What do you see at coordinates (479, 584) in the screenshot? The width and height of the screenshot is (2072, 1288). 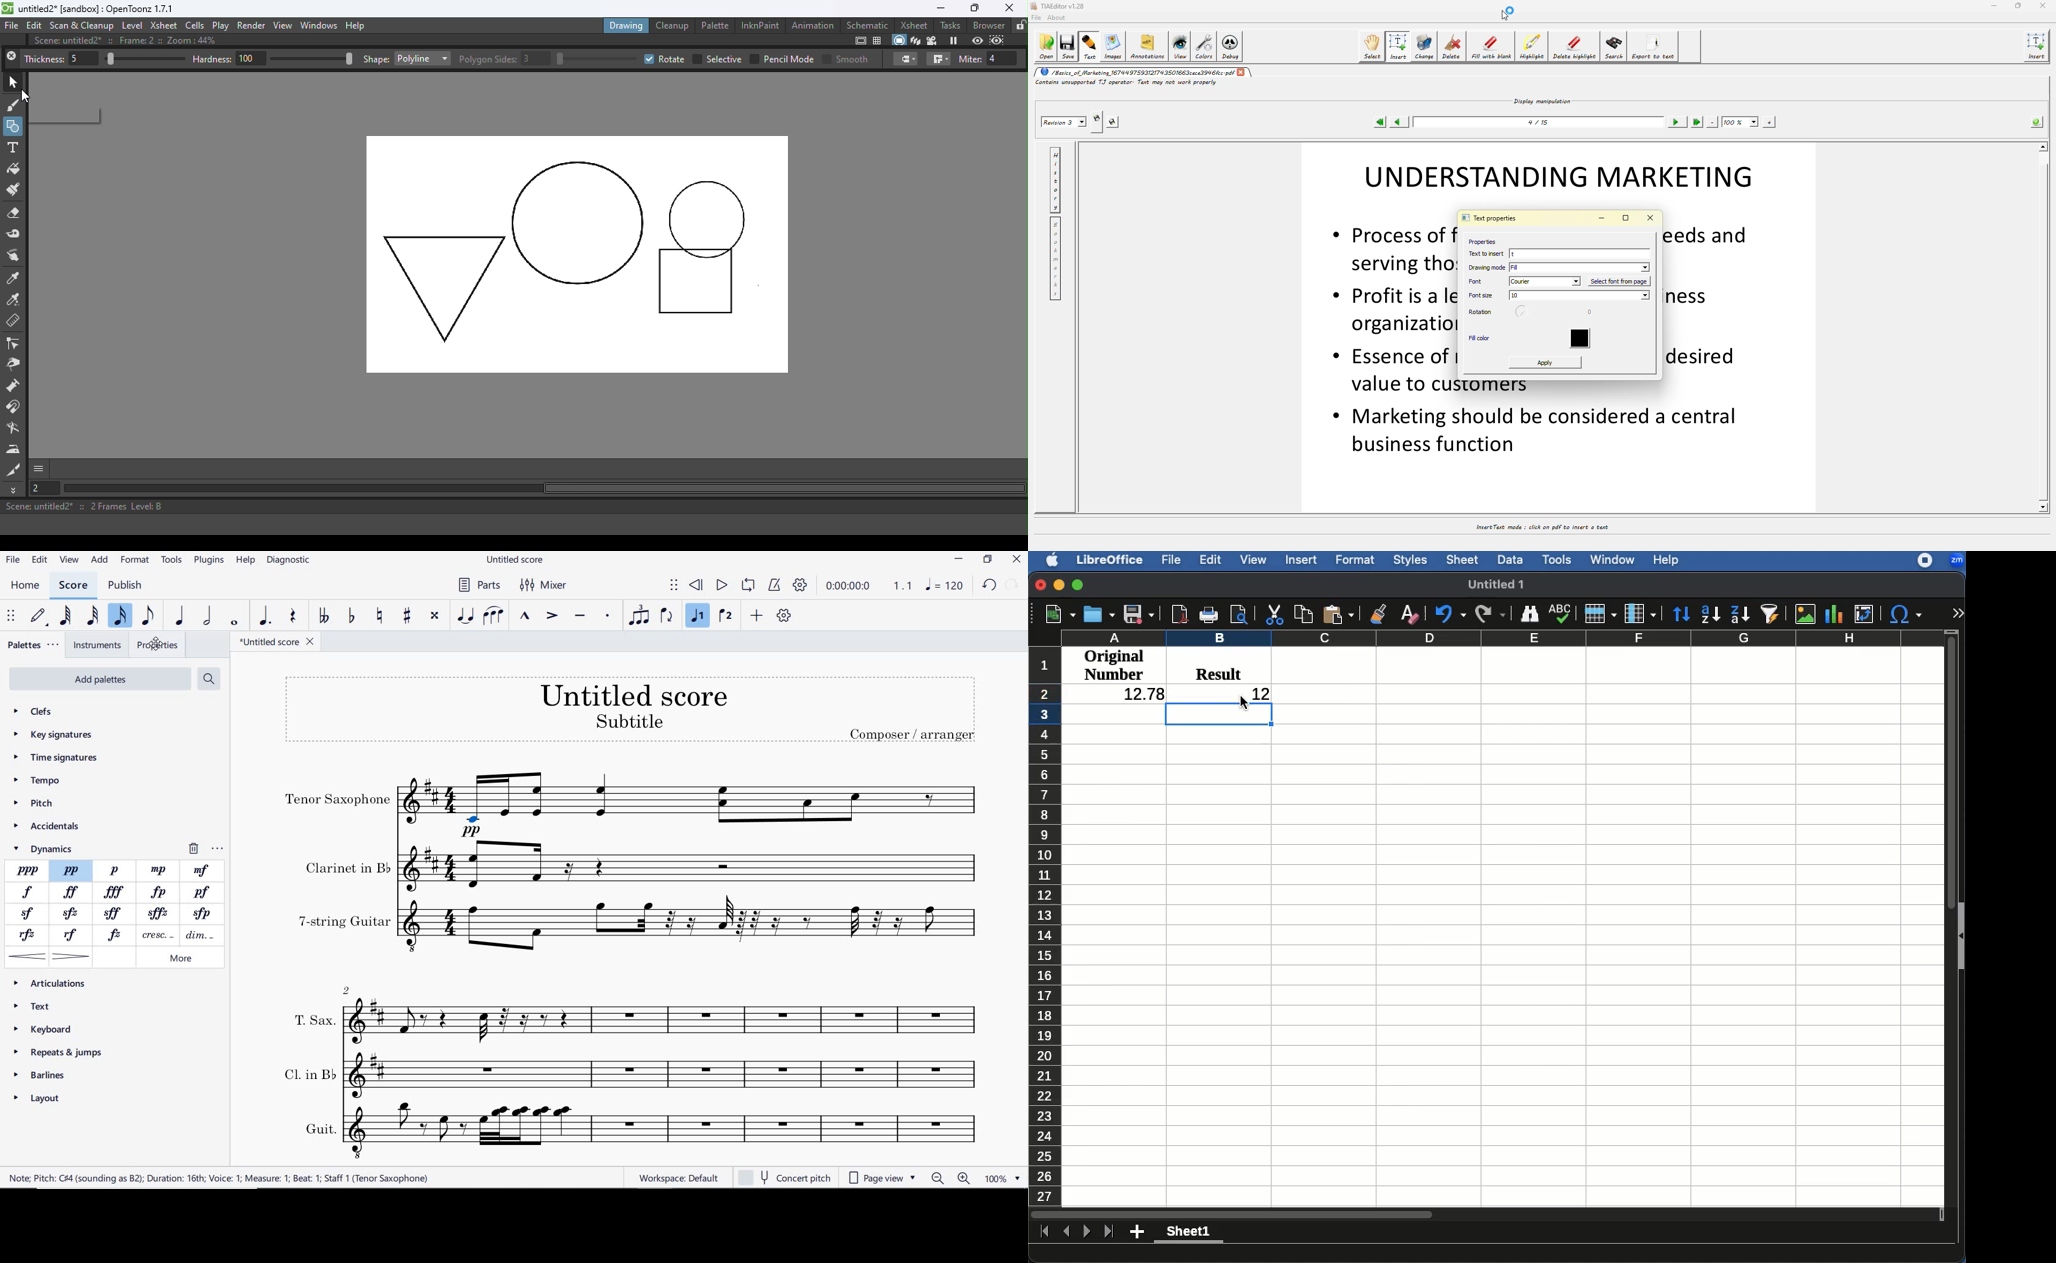 I see `PARTS` at bounding box center [479, 584].